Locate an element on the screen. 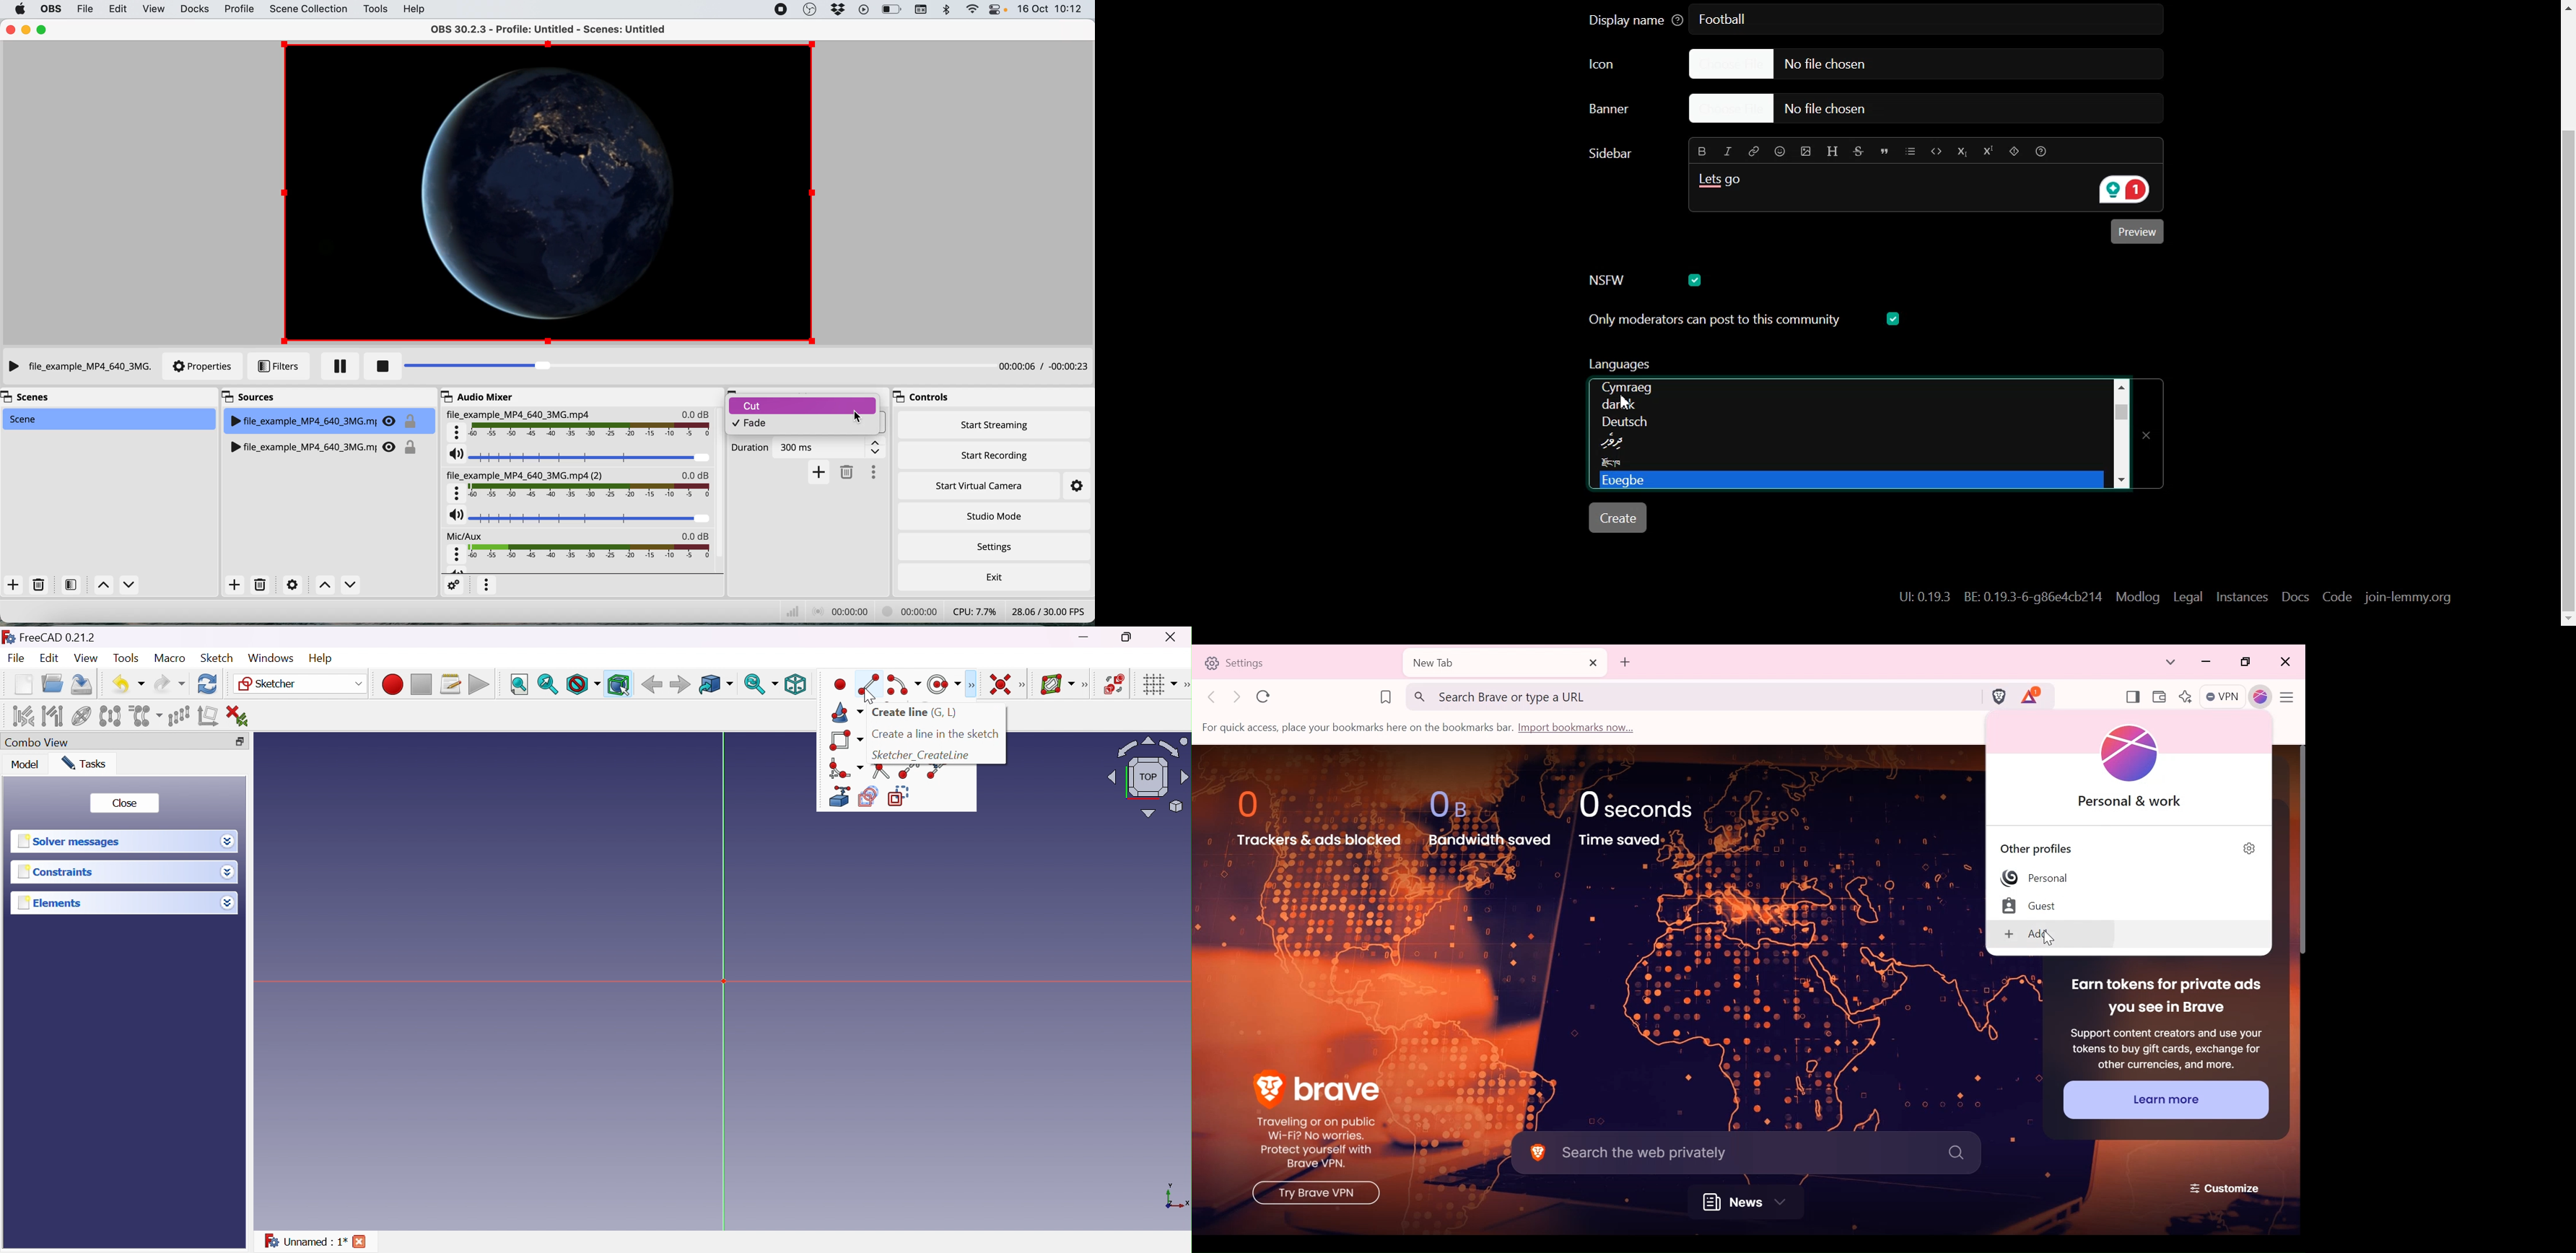 This screenshot has width=2576, height=1260. 00:00:06 / 00:00:23 is located at coordinates (1044, 367).